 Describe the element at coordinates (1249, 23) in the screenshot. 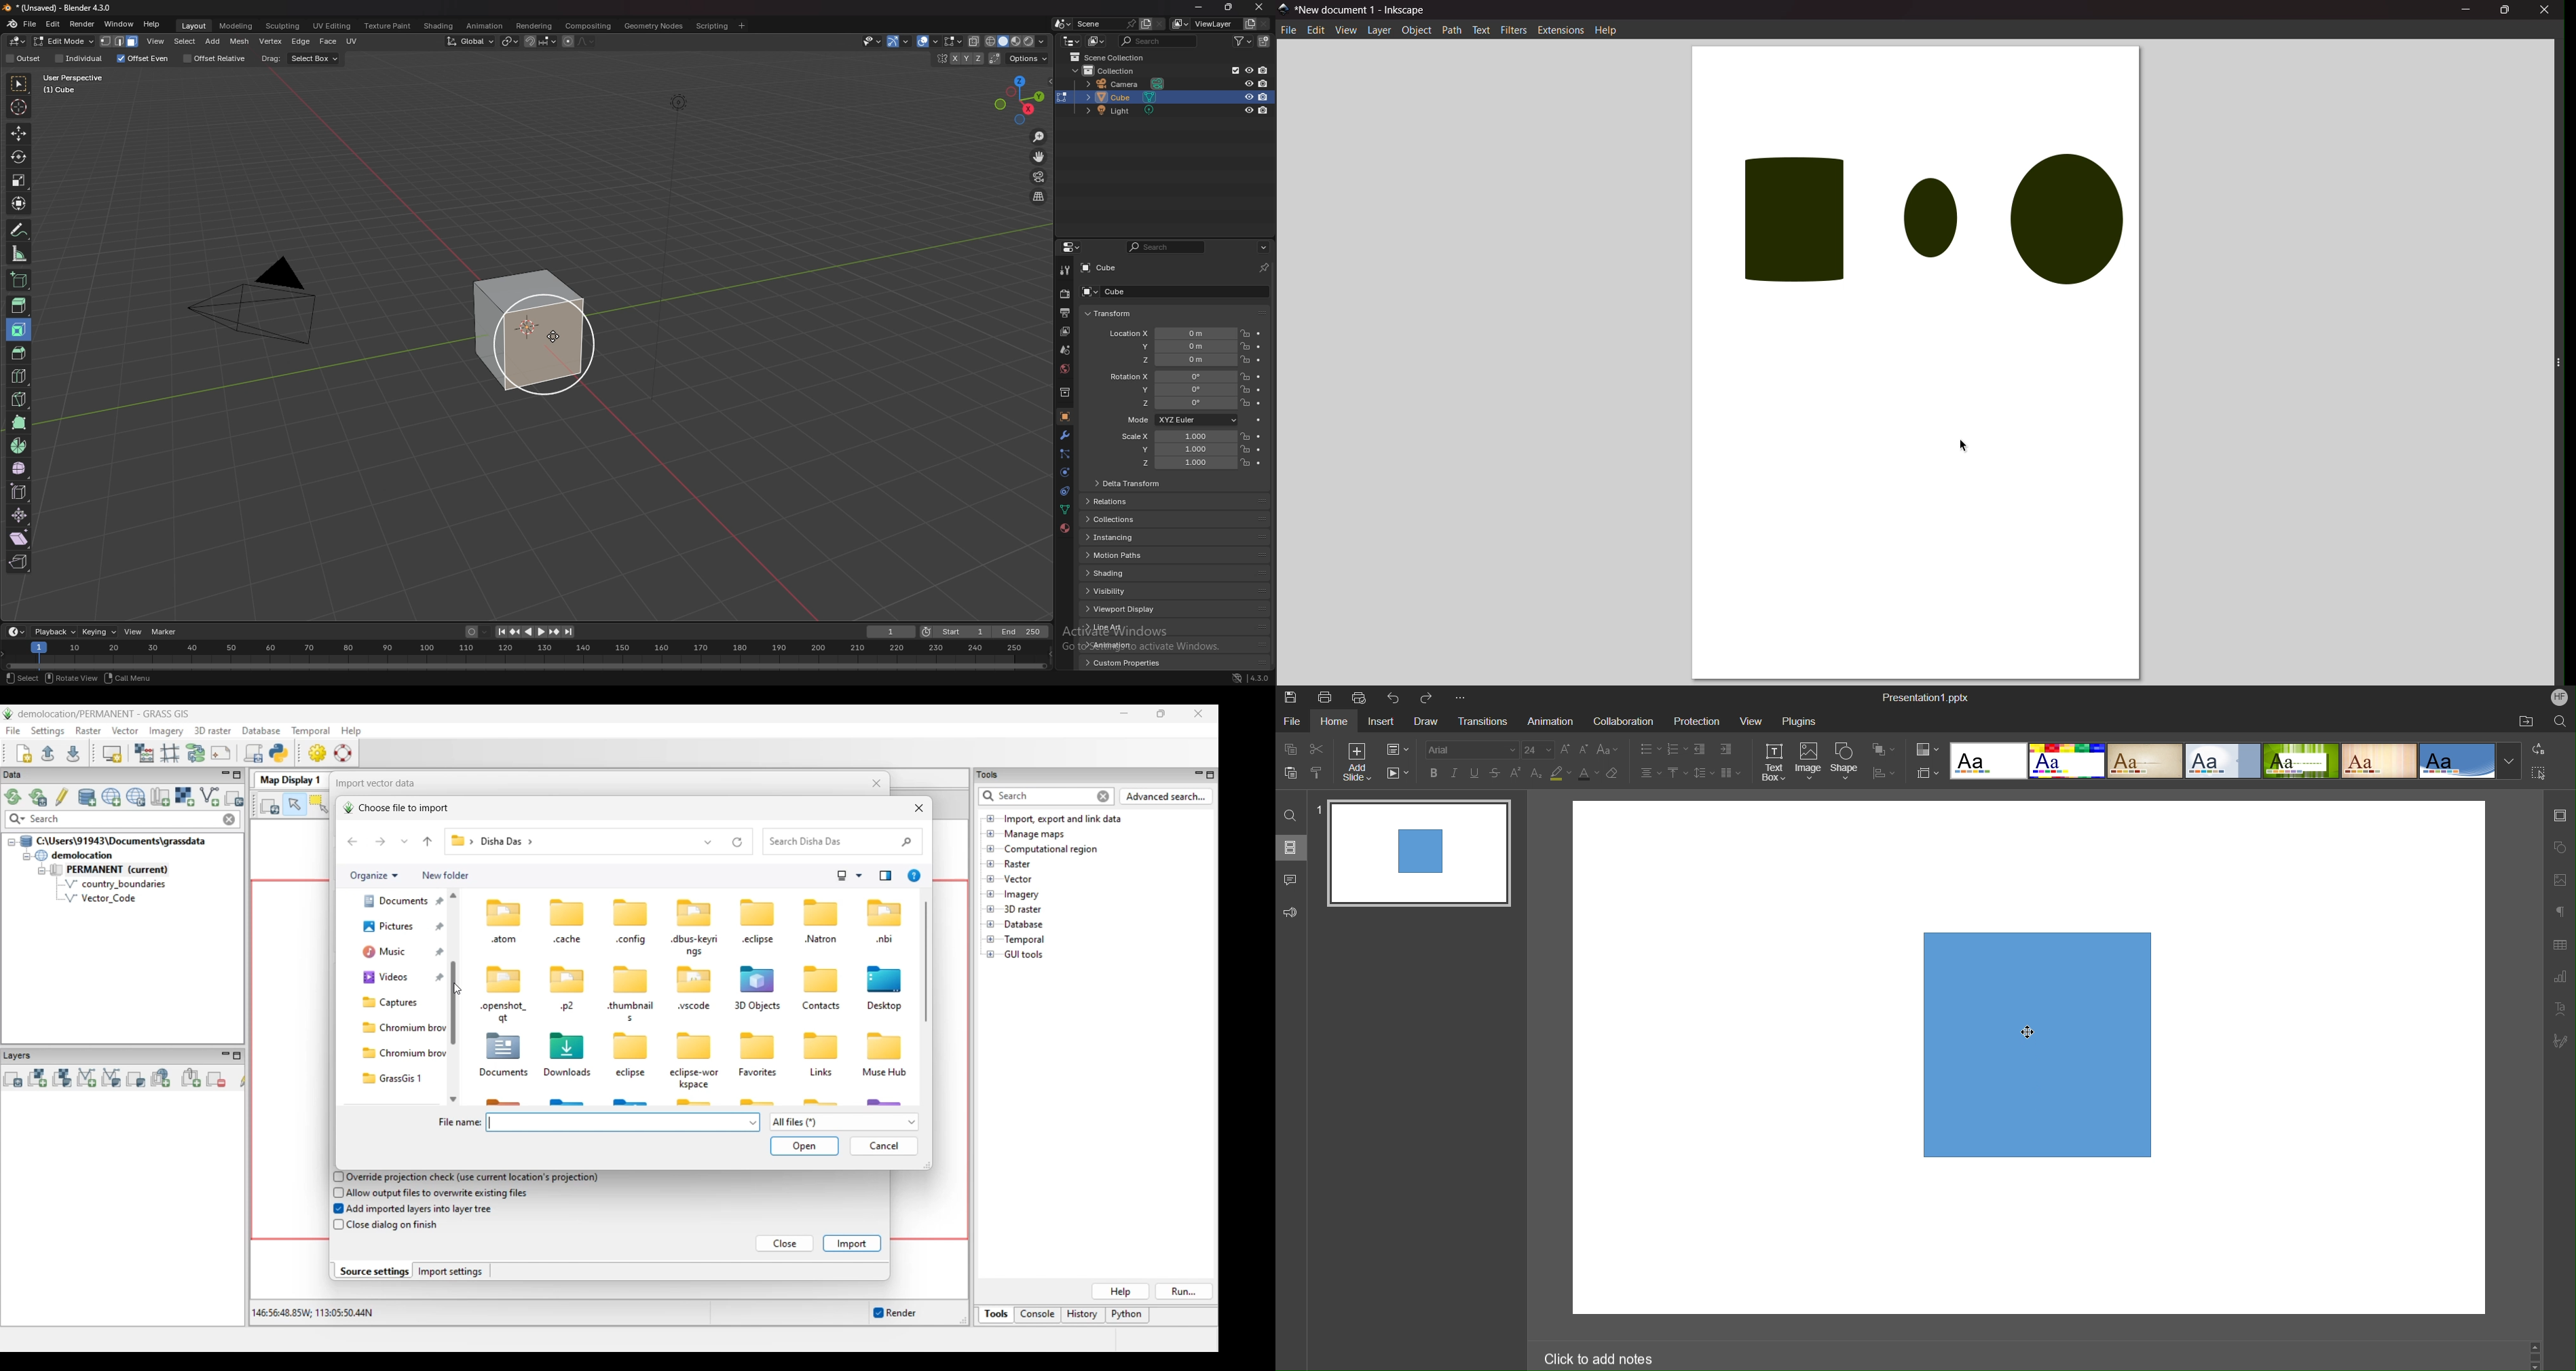

I see `add view layer` at that location.